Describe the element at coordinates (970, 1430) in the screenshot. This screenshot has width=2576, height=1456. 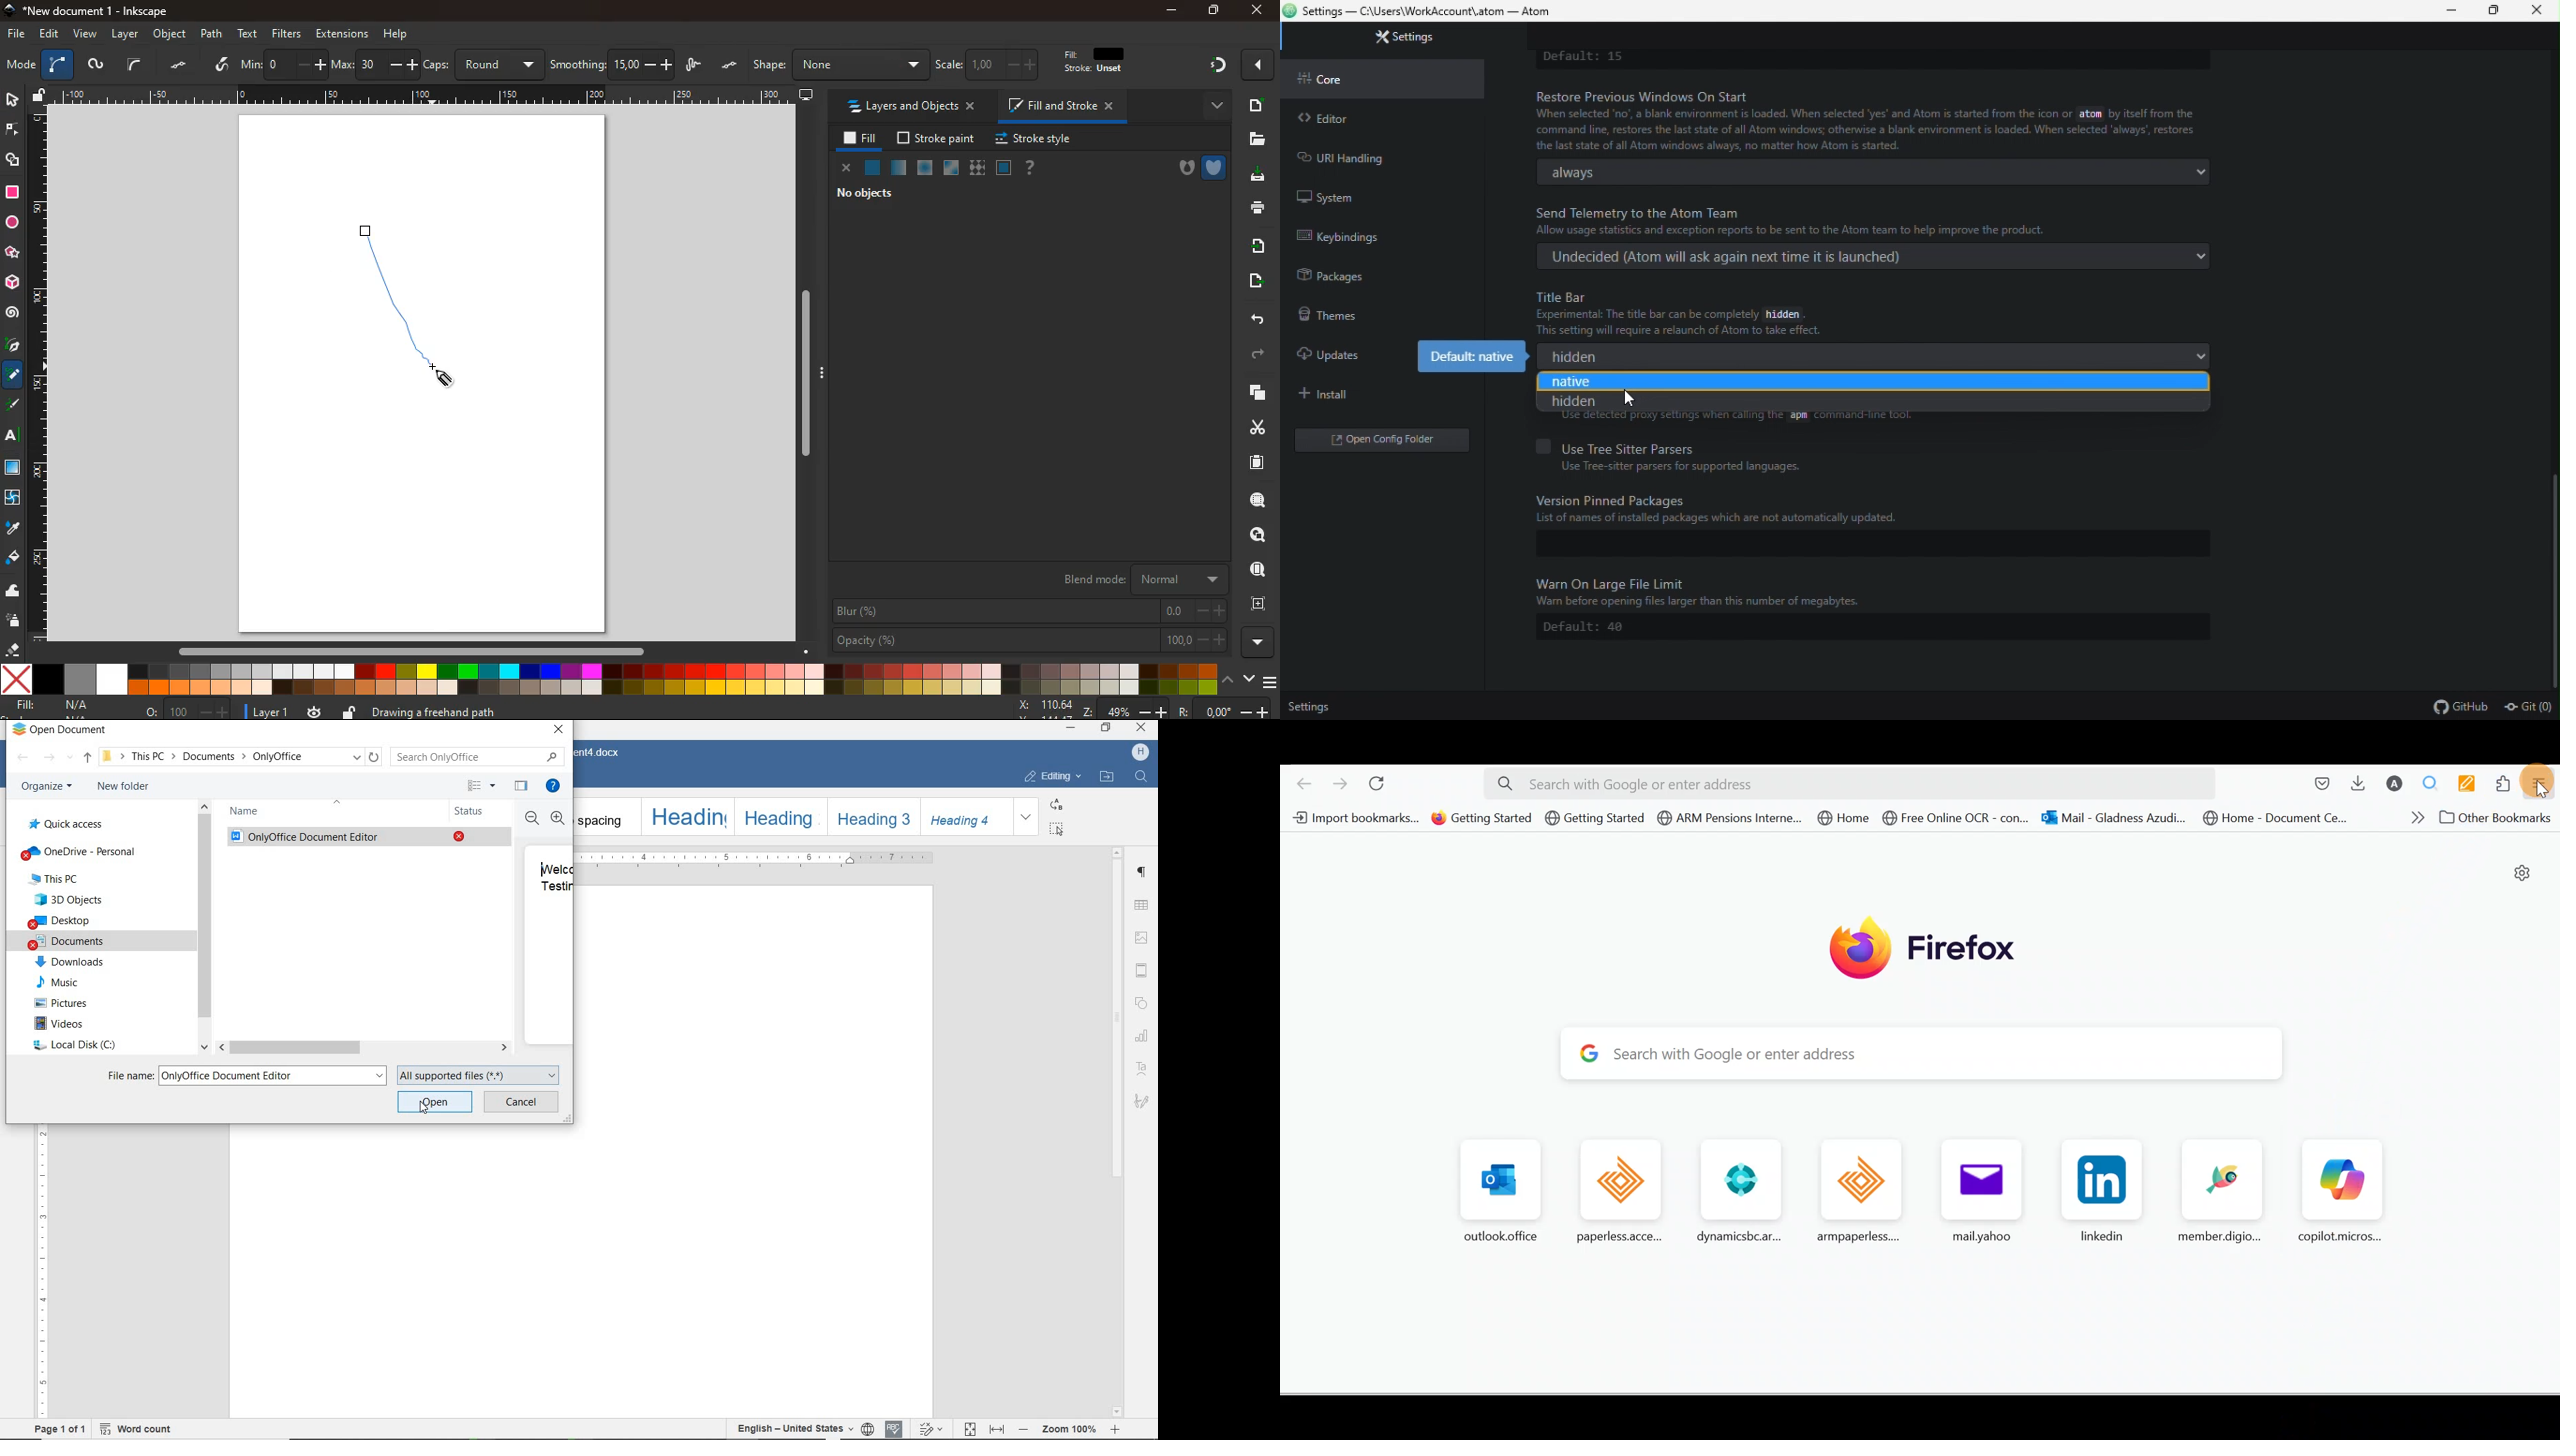
I see `fit to page` at that location.